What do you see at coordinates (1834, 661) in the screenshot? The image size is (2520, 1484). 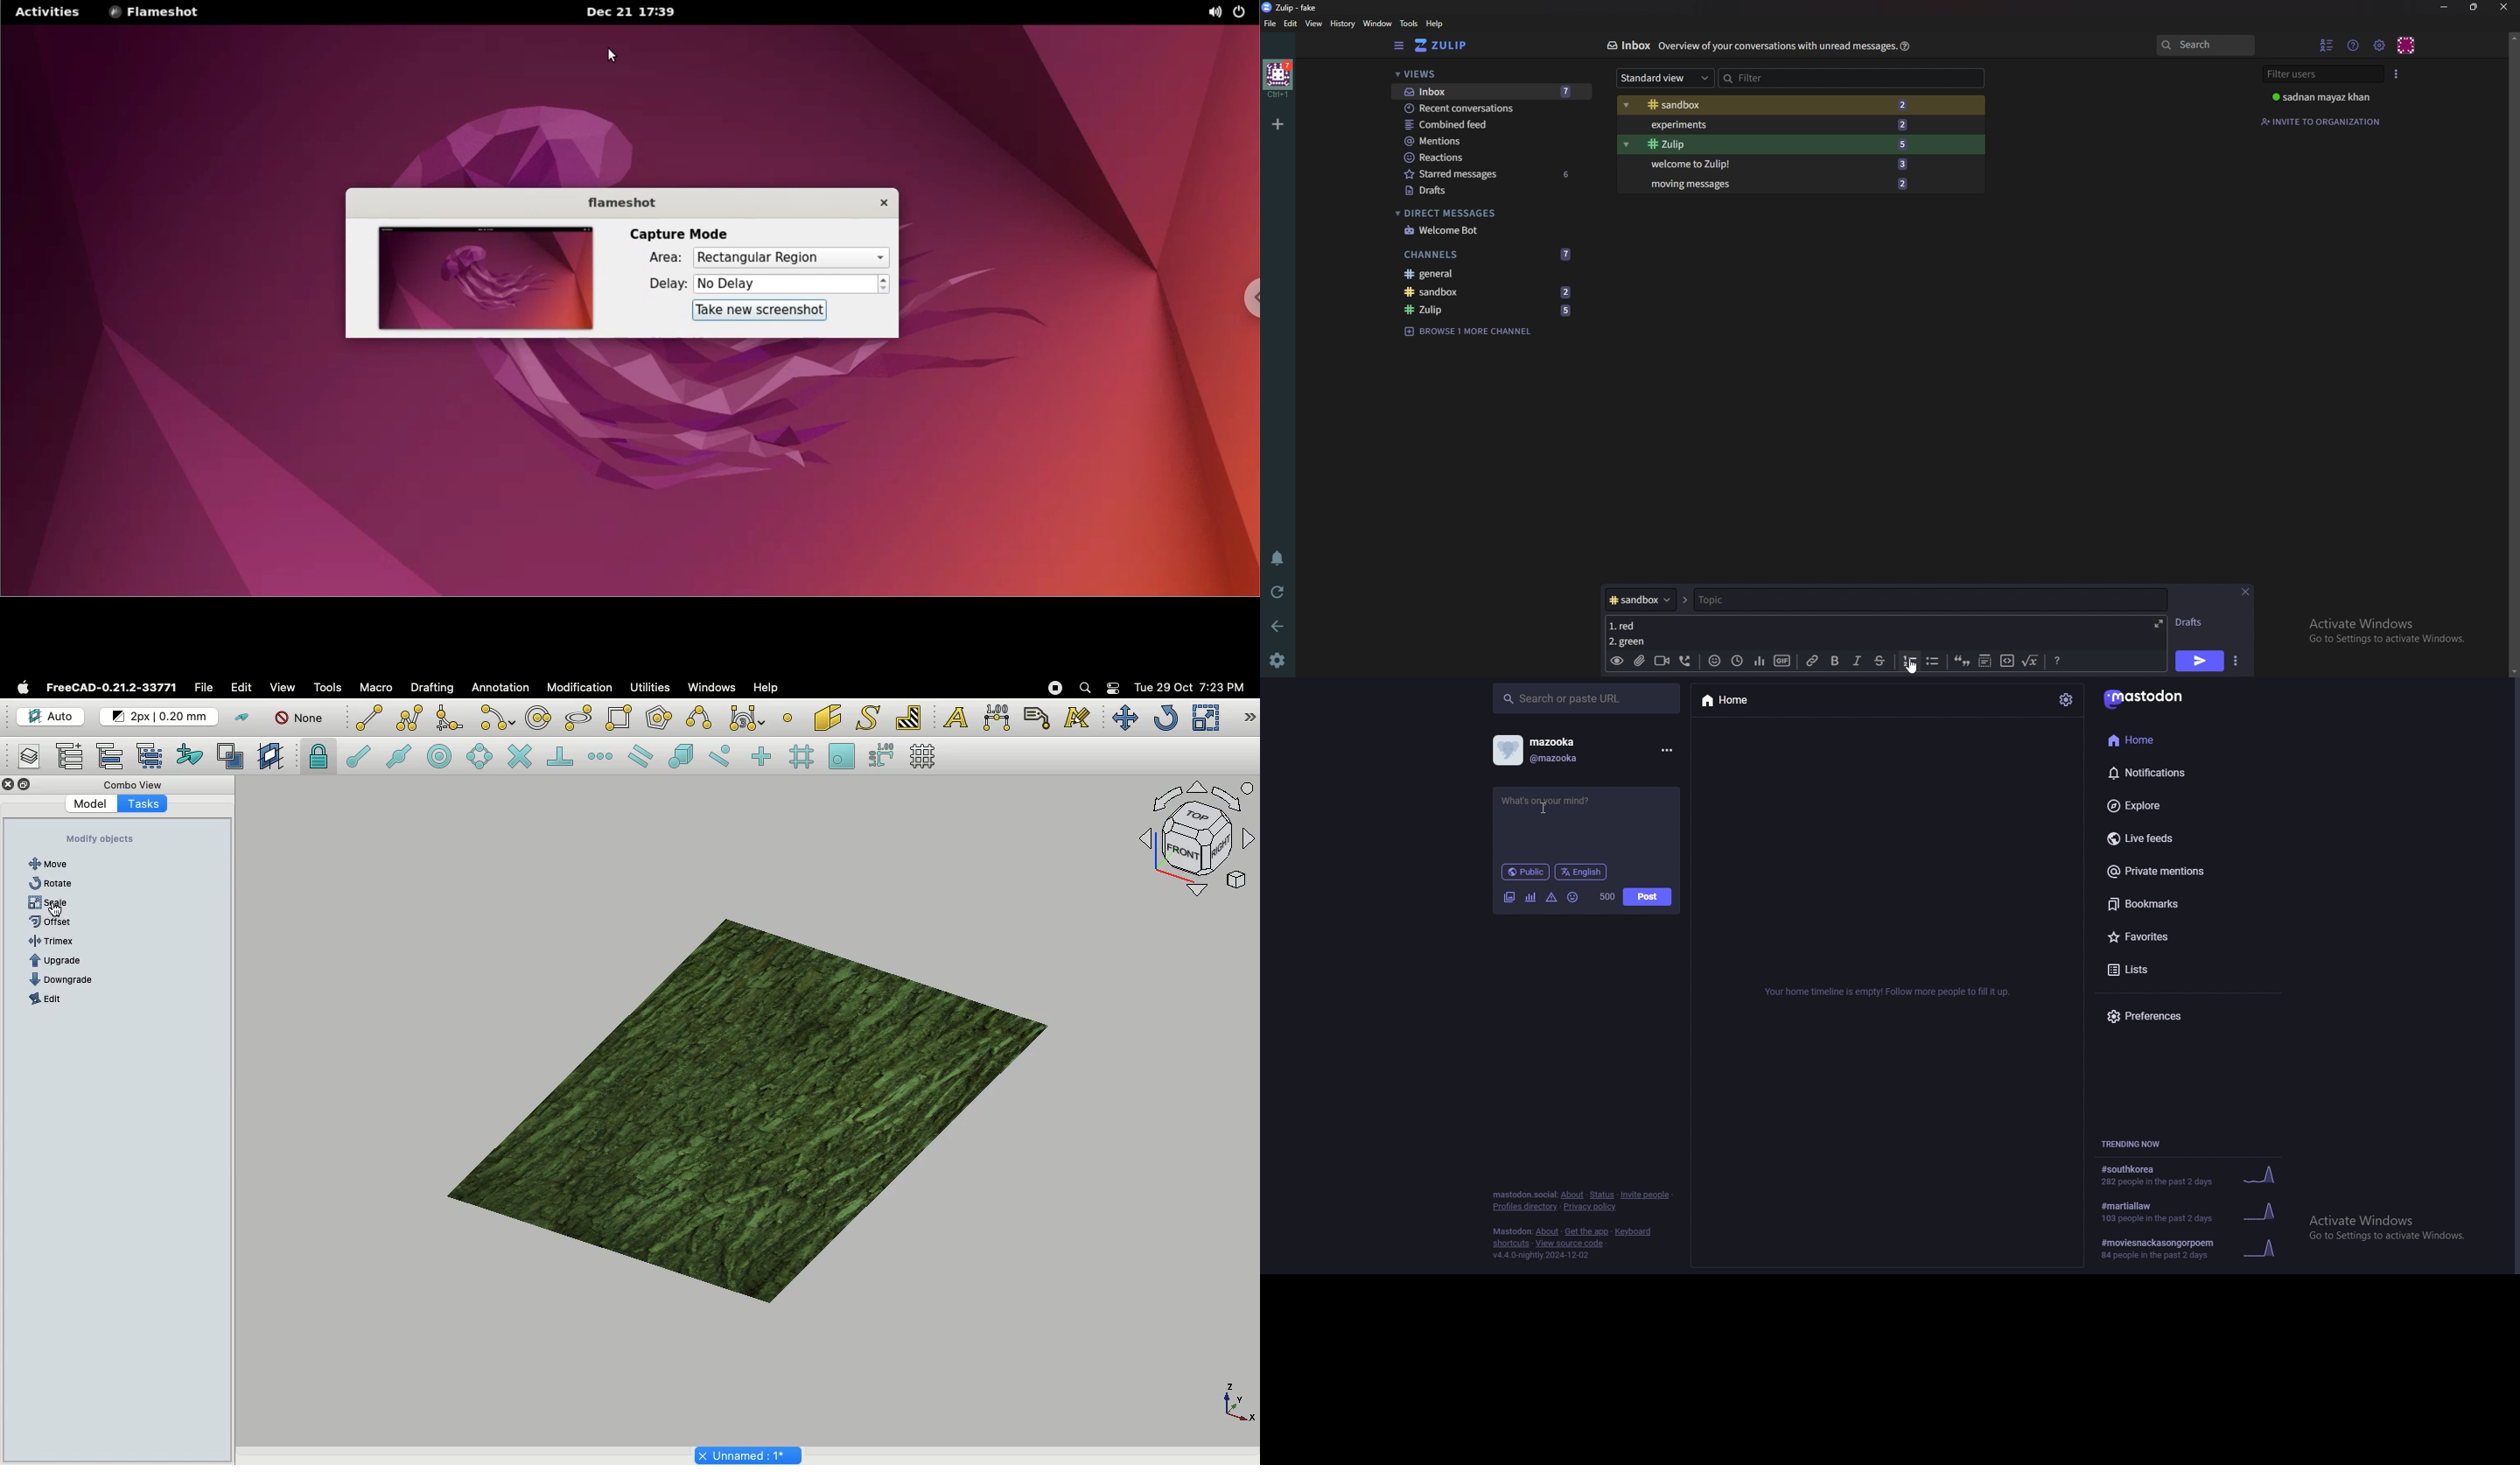 I see `bold` at bounding box center [1834, 661].